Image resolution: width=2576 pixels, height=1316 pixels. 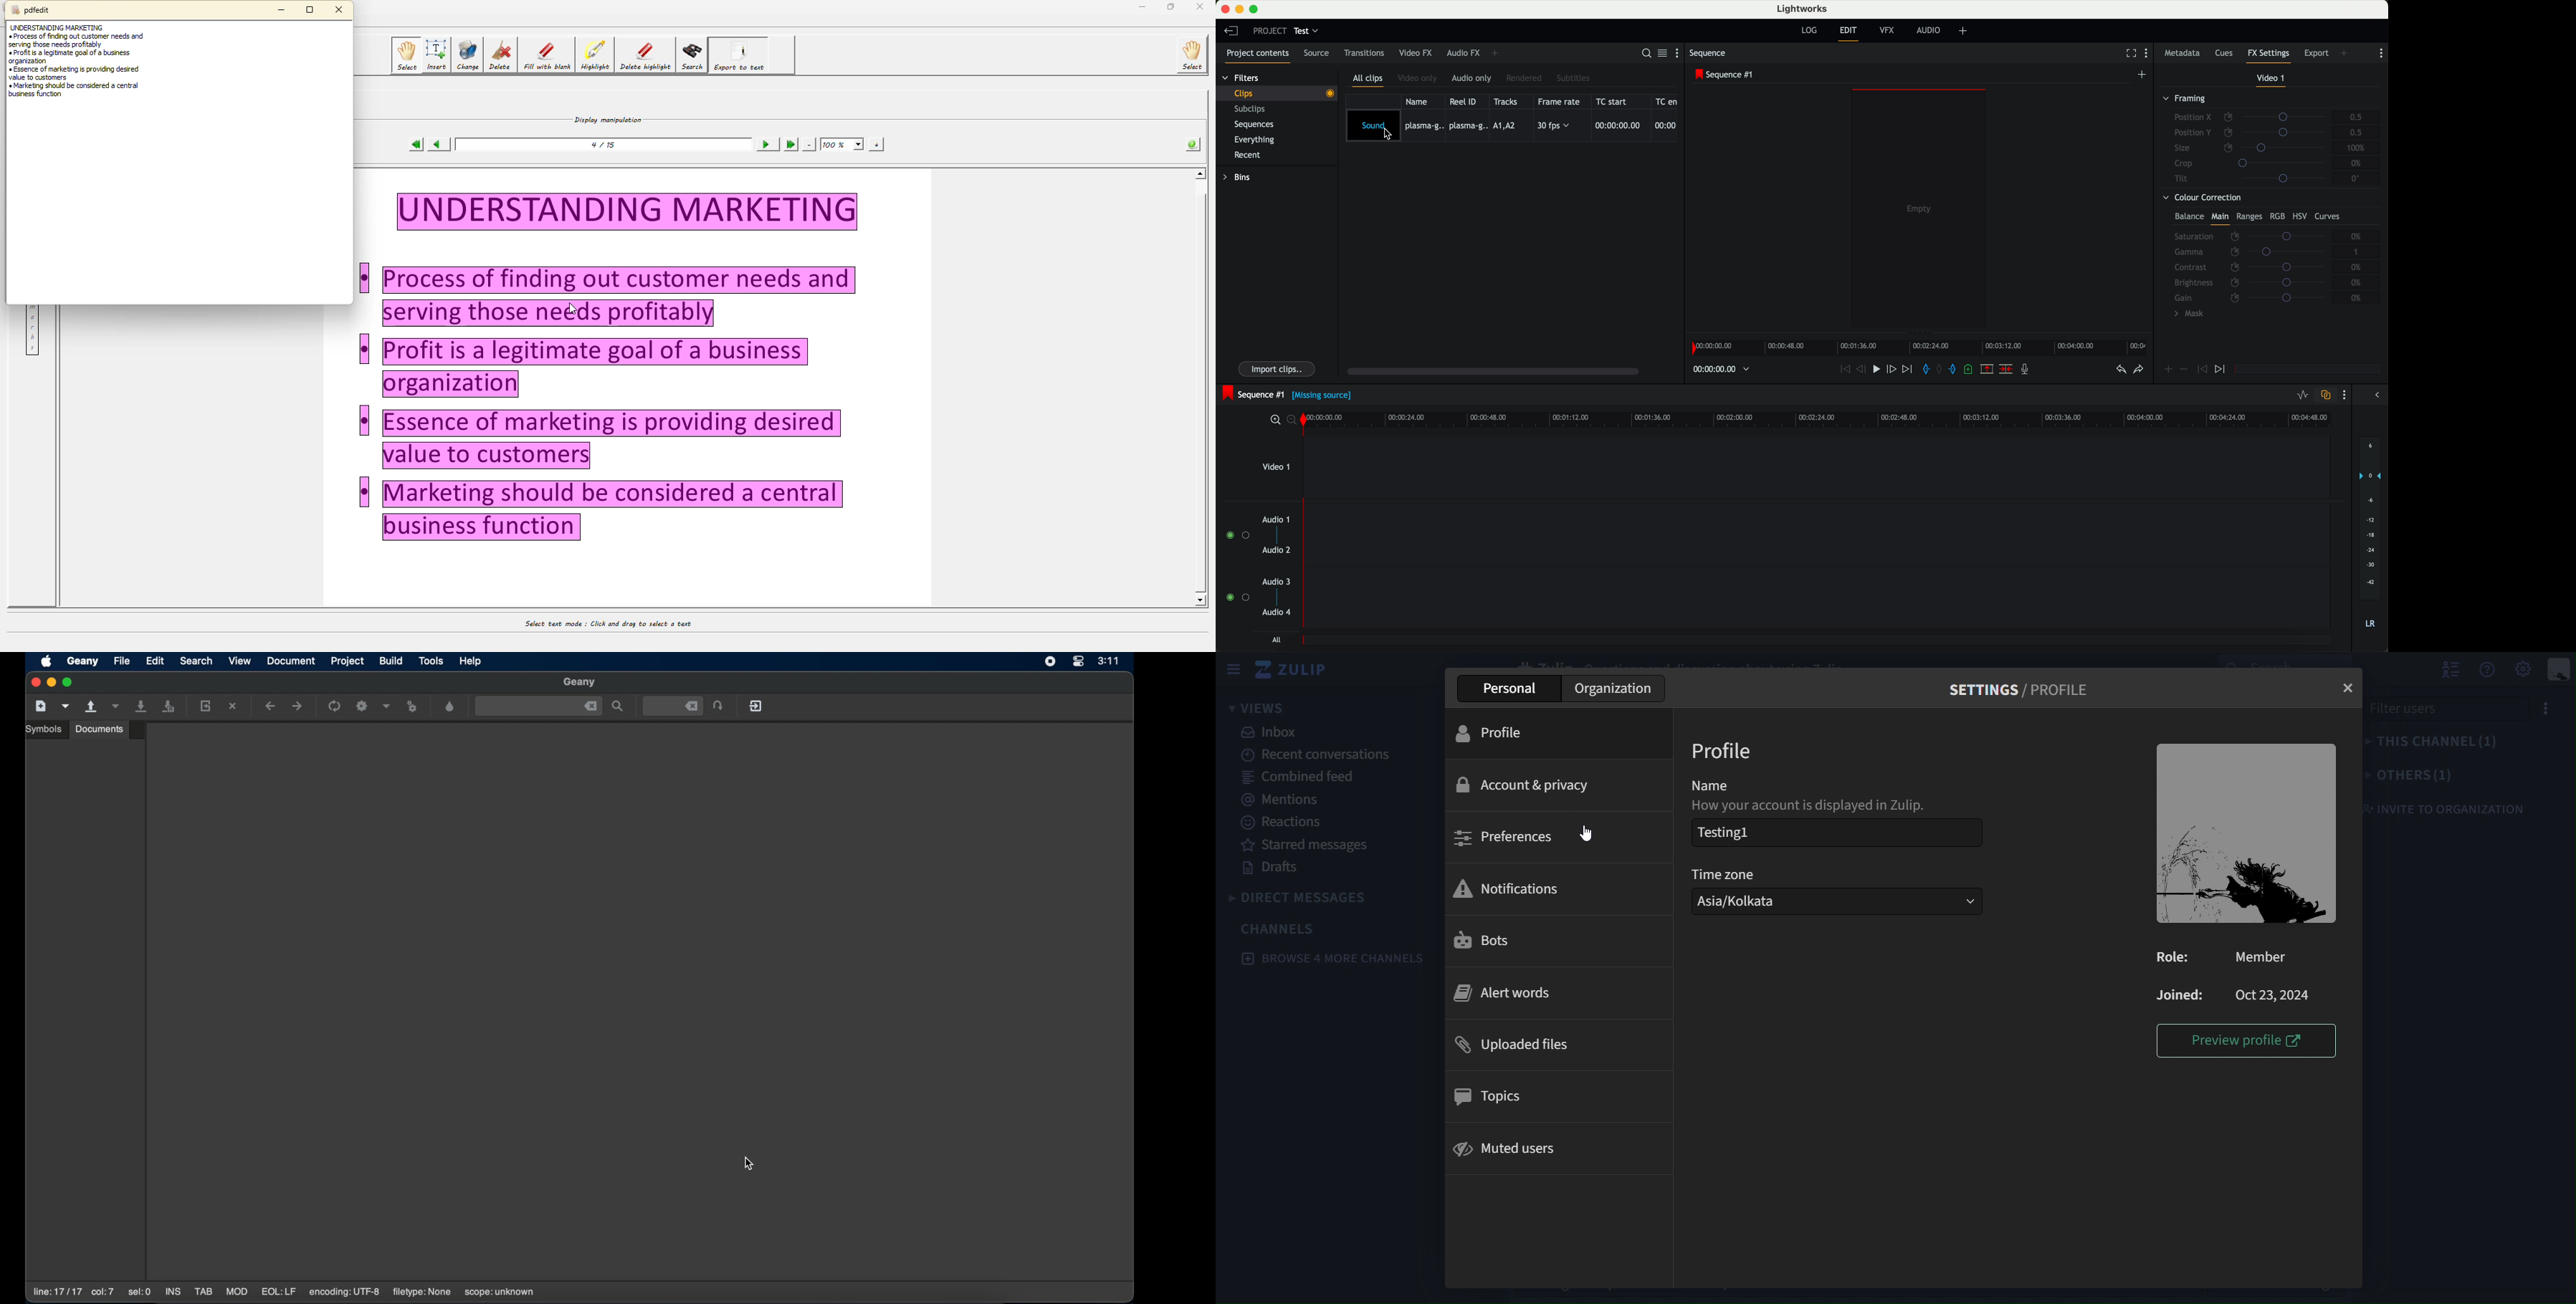 What do you see at coordinates (1616, 689) in the screenshot?
I see `organization` at bounding box center [1616, 689].